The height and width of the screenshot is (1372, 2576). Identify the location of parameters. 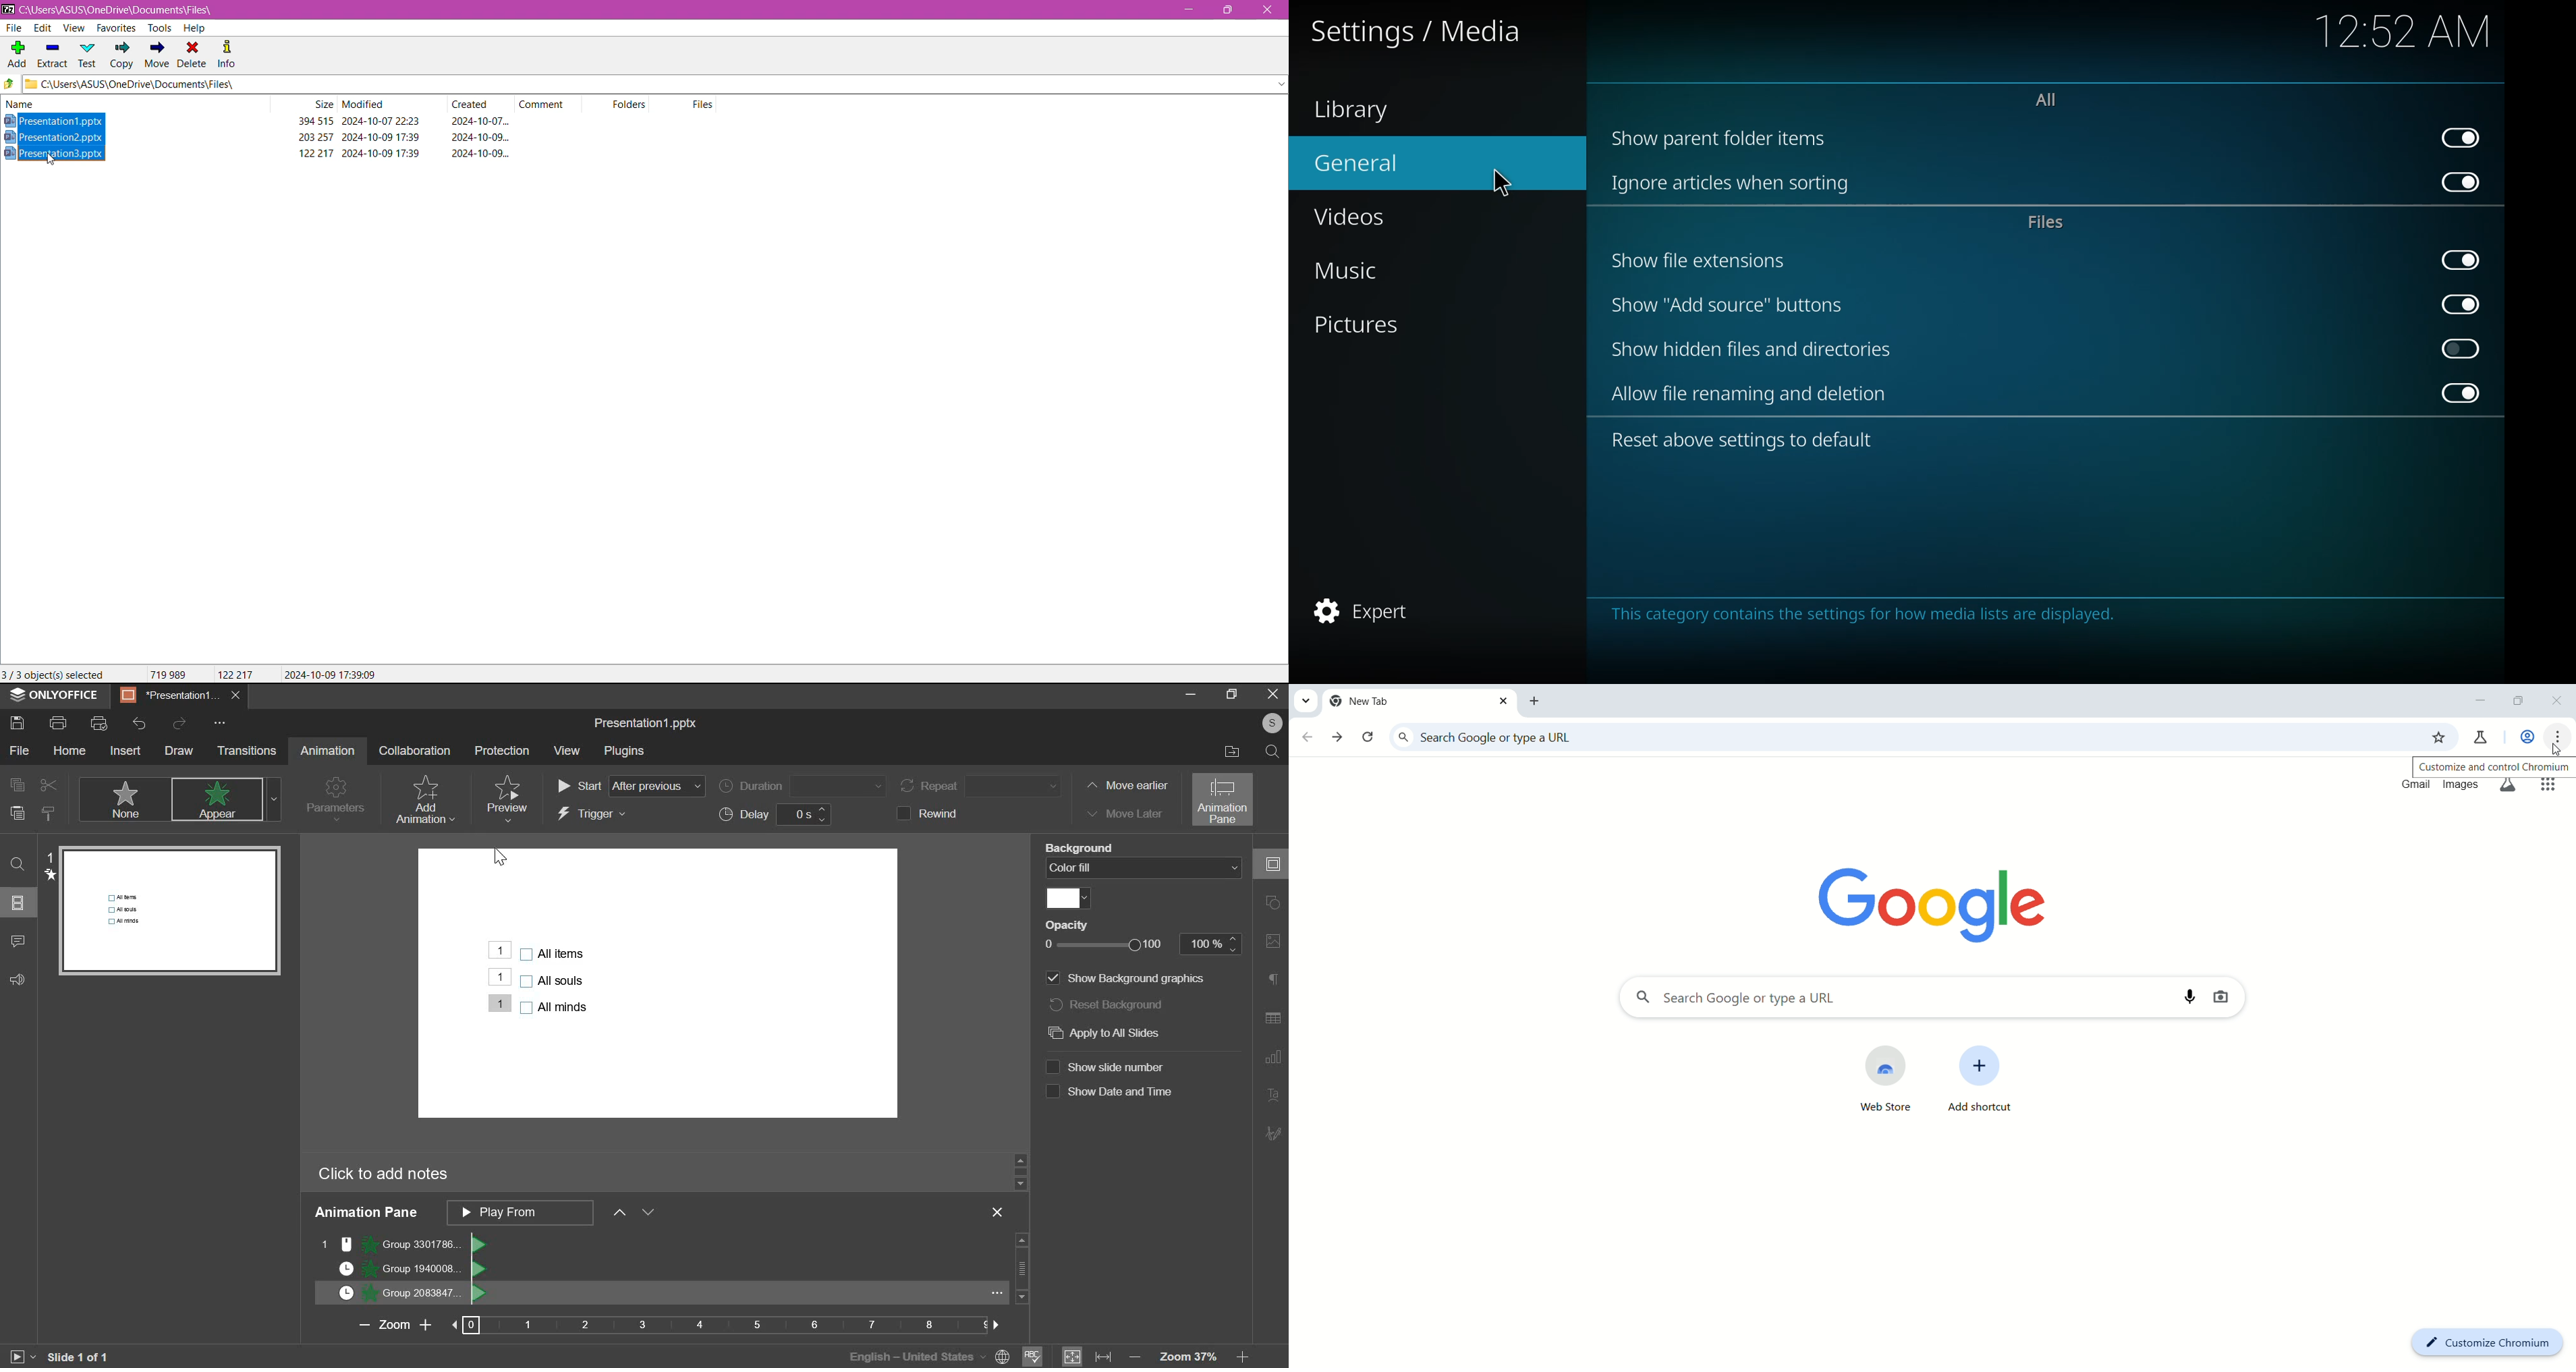
(336, 801).